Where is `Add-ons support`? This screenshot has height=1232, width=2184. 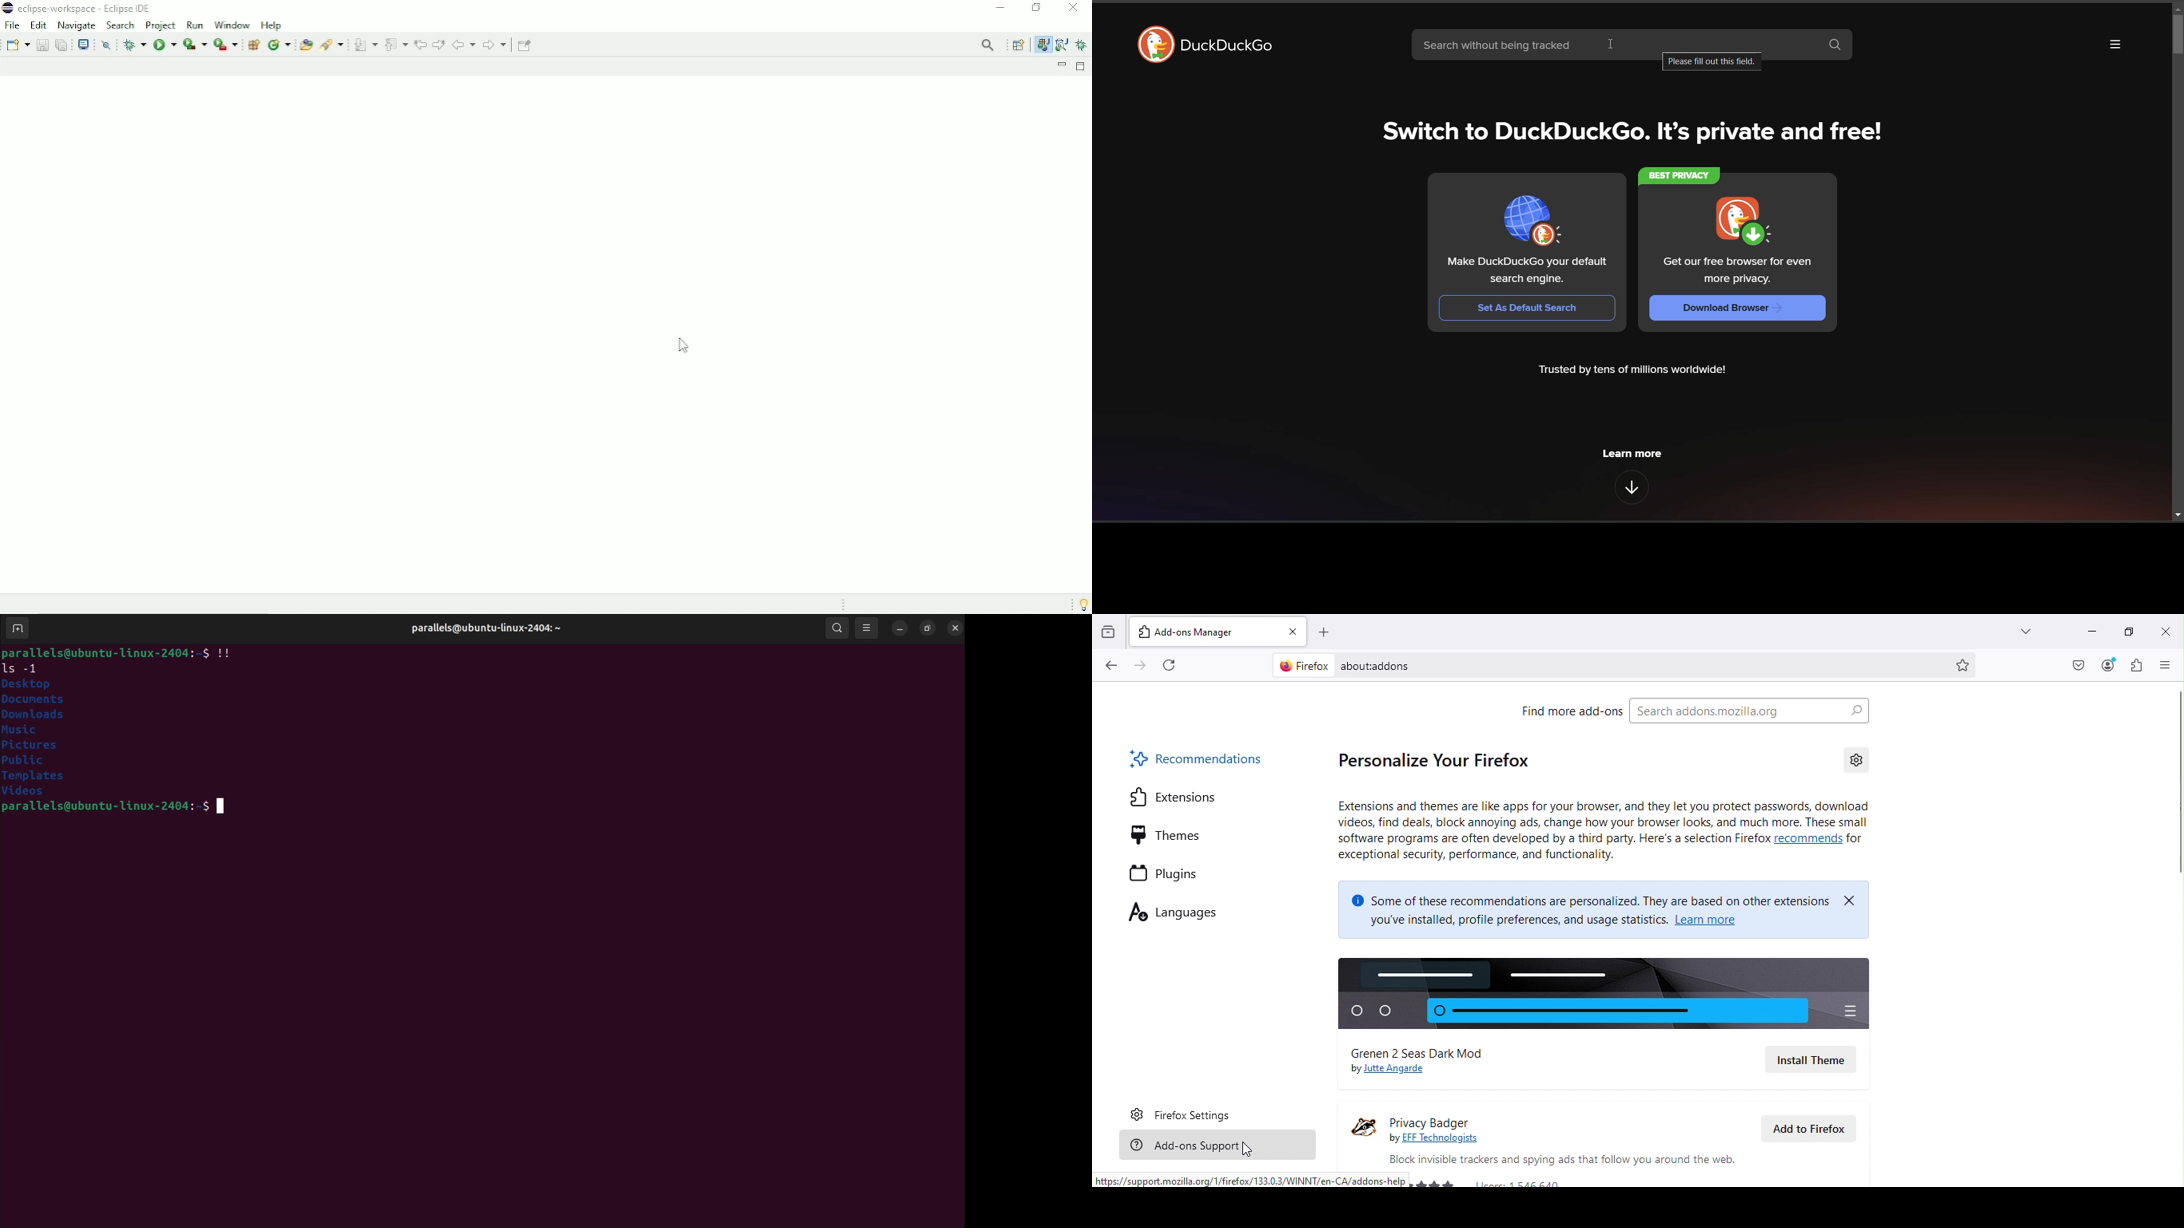
Add-ons support is located at coordinates (1222, 1148).